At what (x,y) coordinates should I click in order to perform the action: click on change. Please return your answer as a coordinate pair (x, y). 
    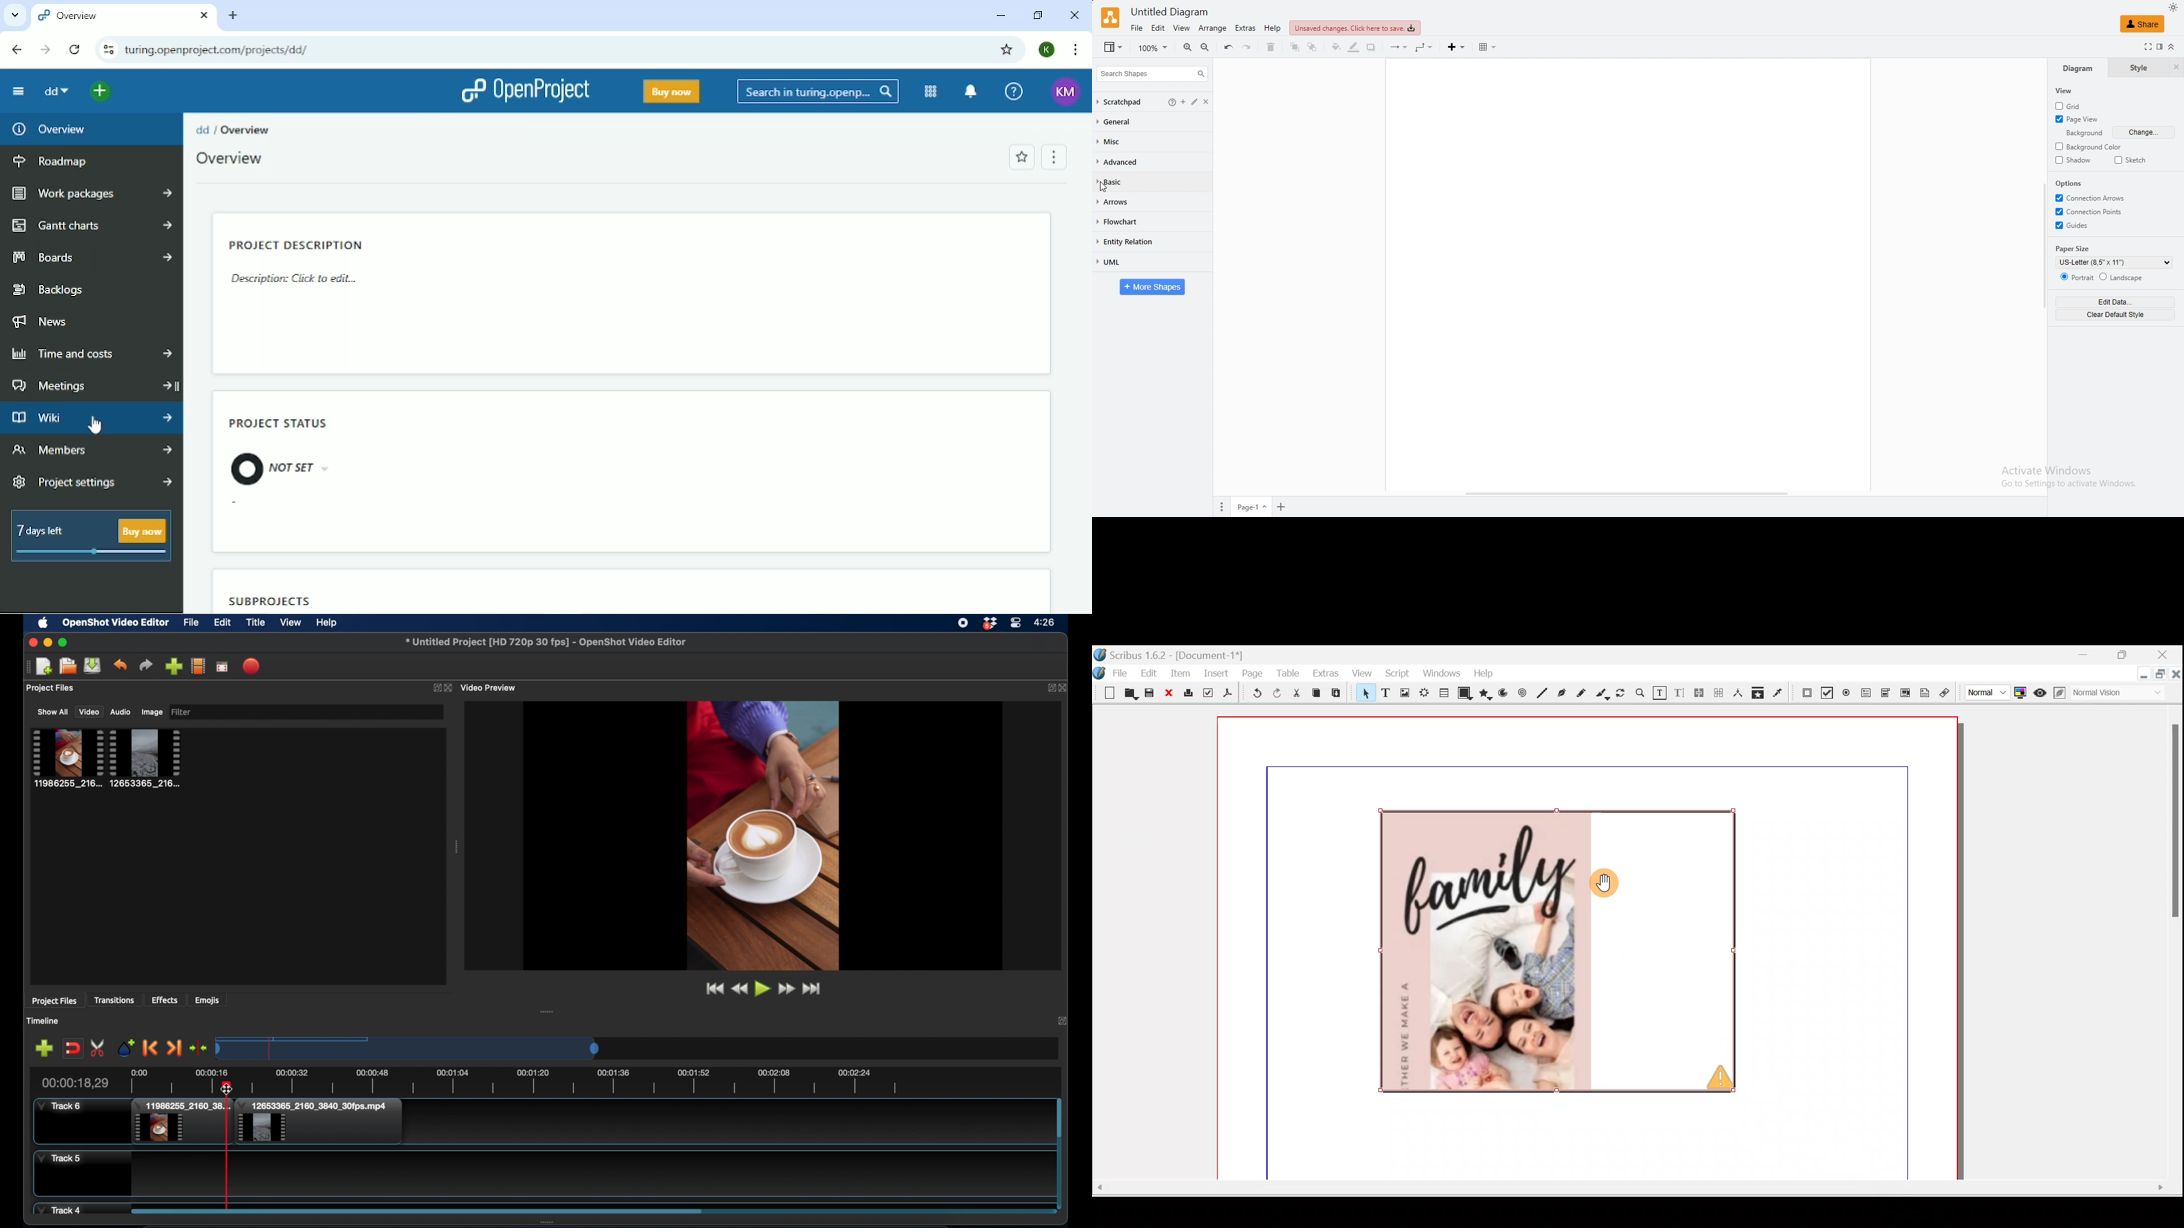
    Looking at the image, I should click on (2145, 133).